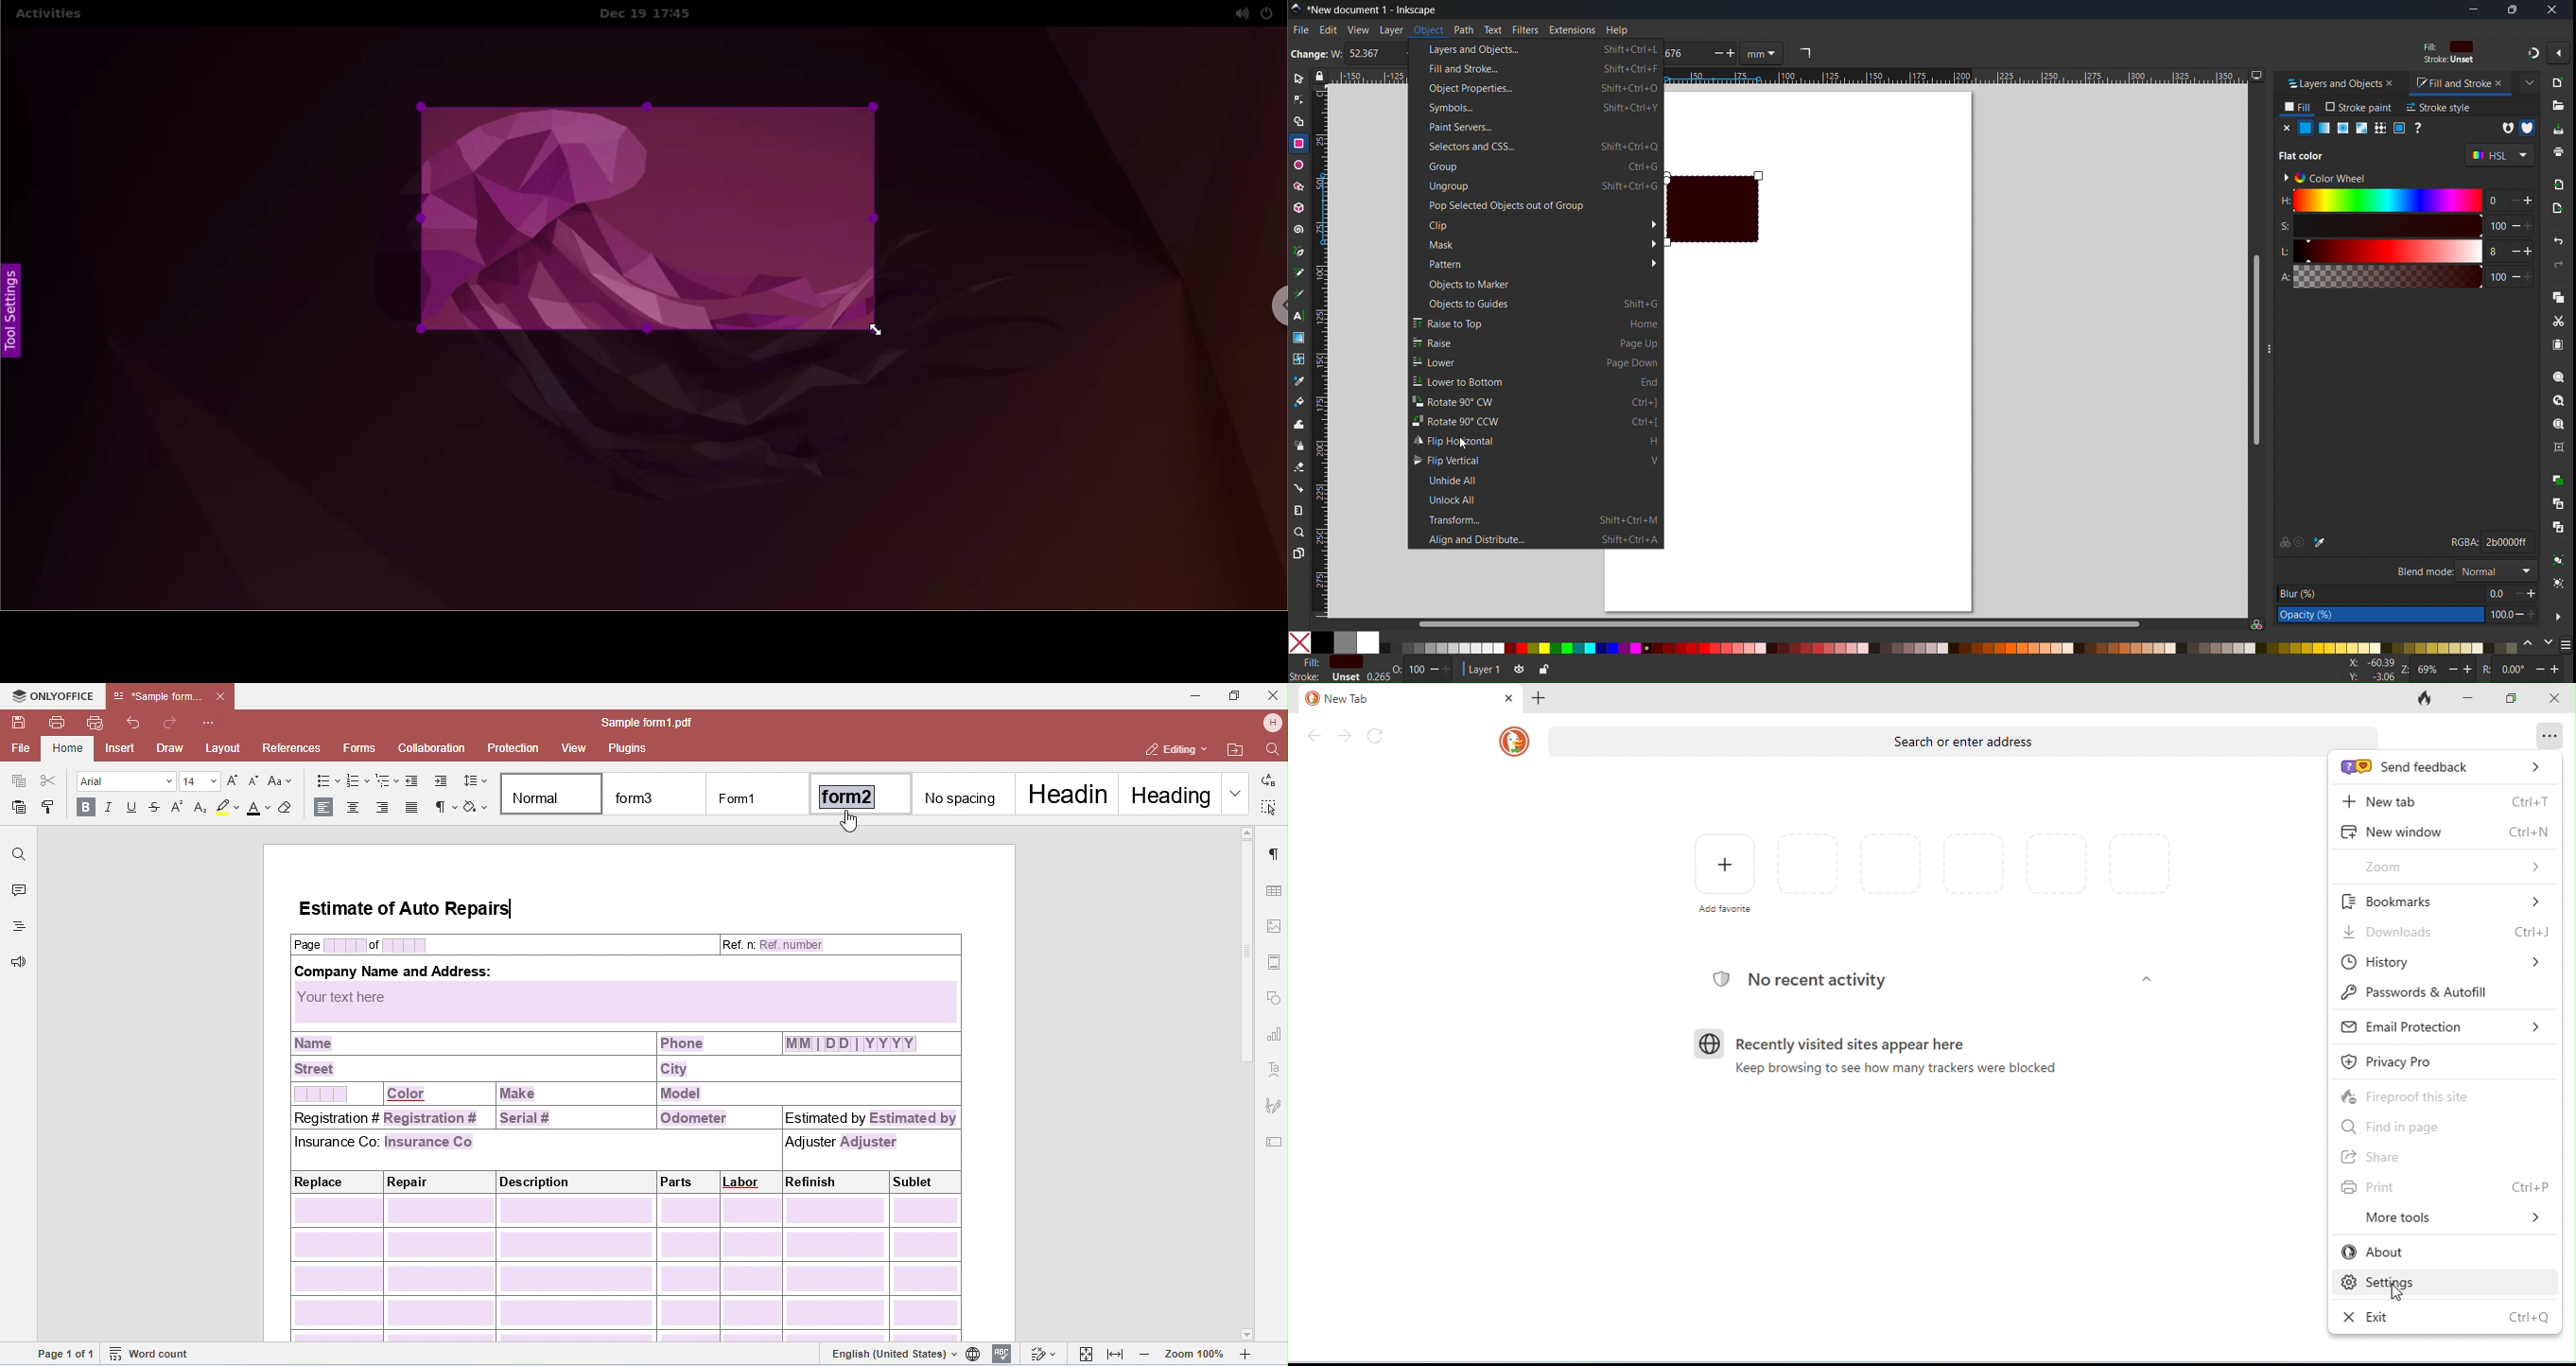 This screenshot has height=1372, width=2576. What do you see at coordinates (2558, 103) in the screenshot?
I see `Open file dailogue` at bounding box center [2558, 103].